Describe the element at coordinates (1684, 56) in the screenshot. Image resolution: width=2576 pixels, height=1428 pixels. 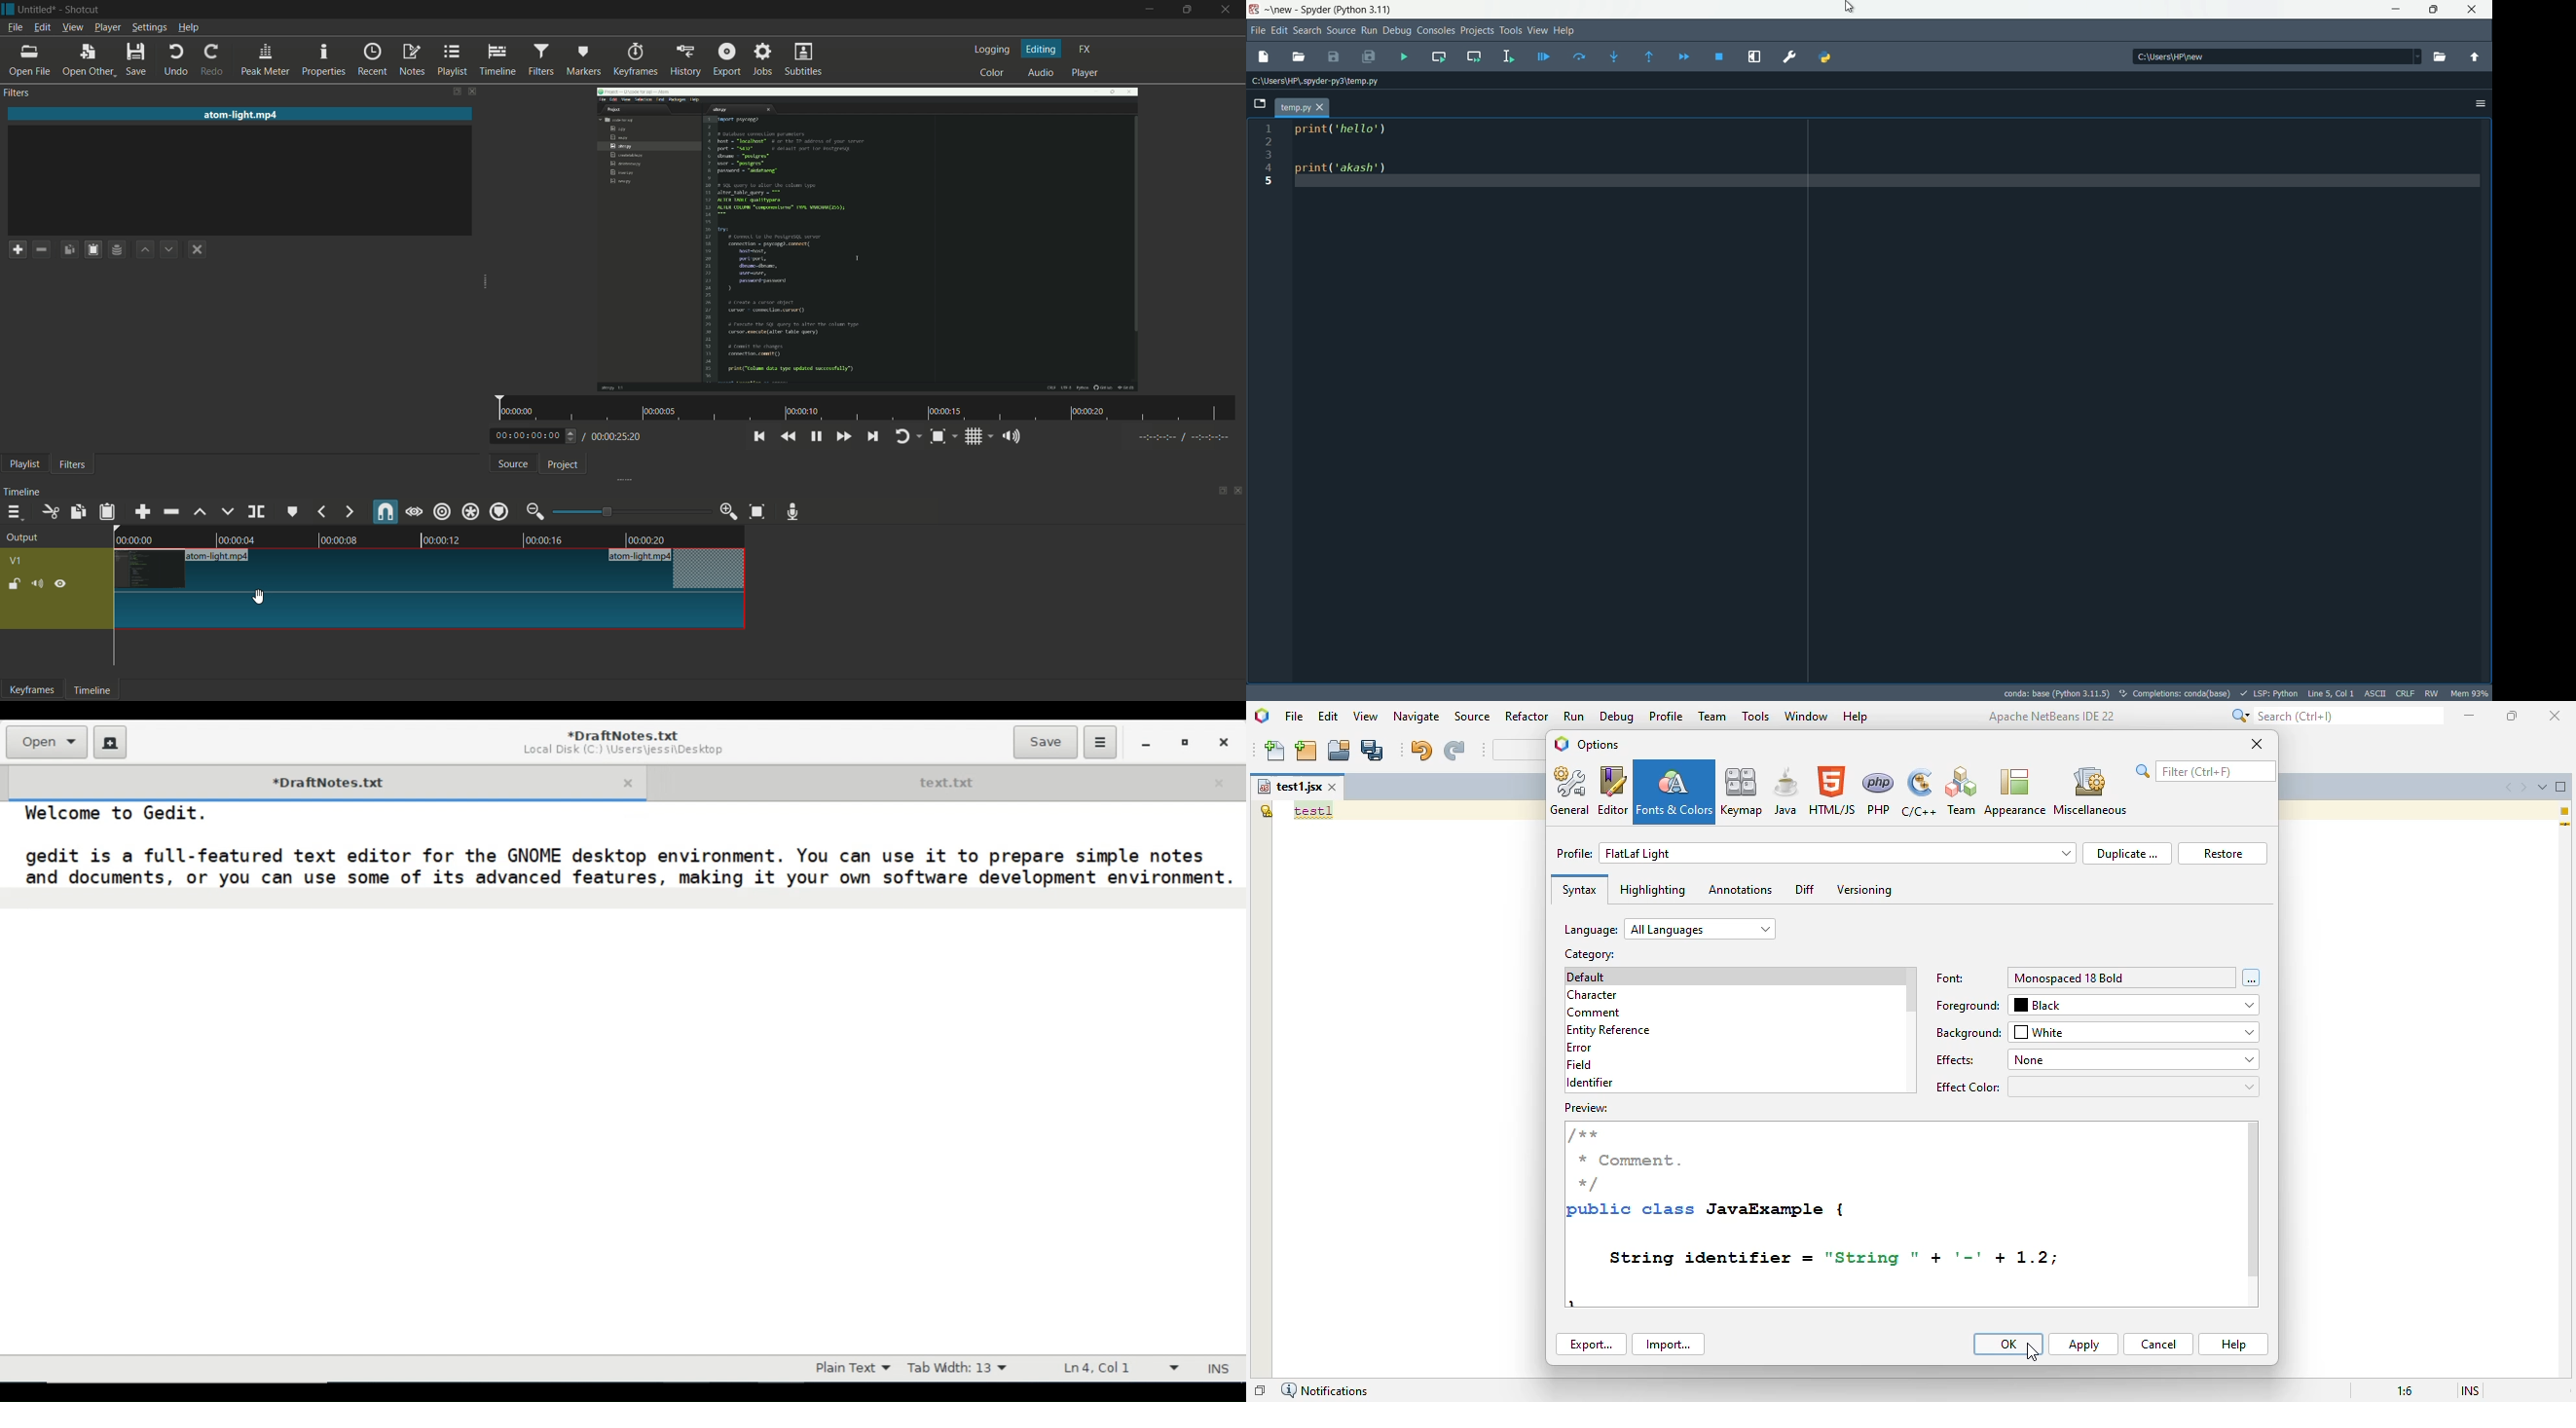
I see `continue execution until next breakdown` at that location.